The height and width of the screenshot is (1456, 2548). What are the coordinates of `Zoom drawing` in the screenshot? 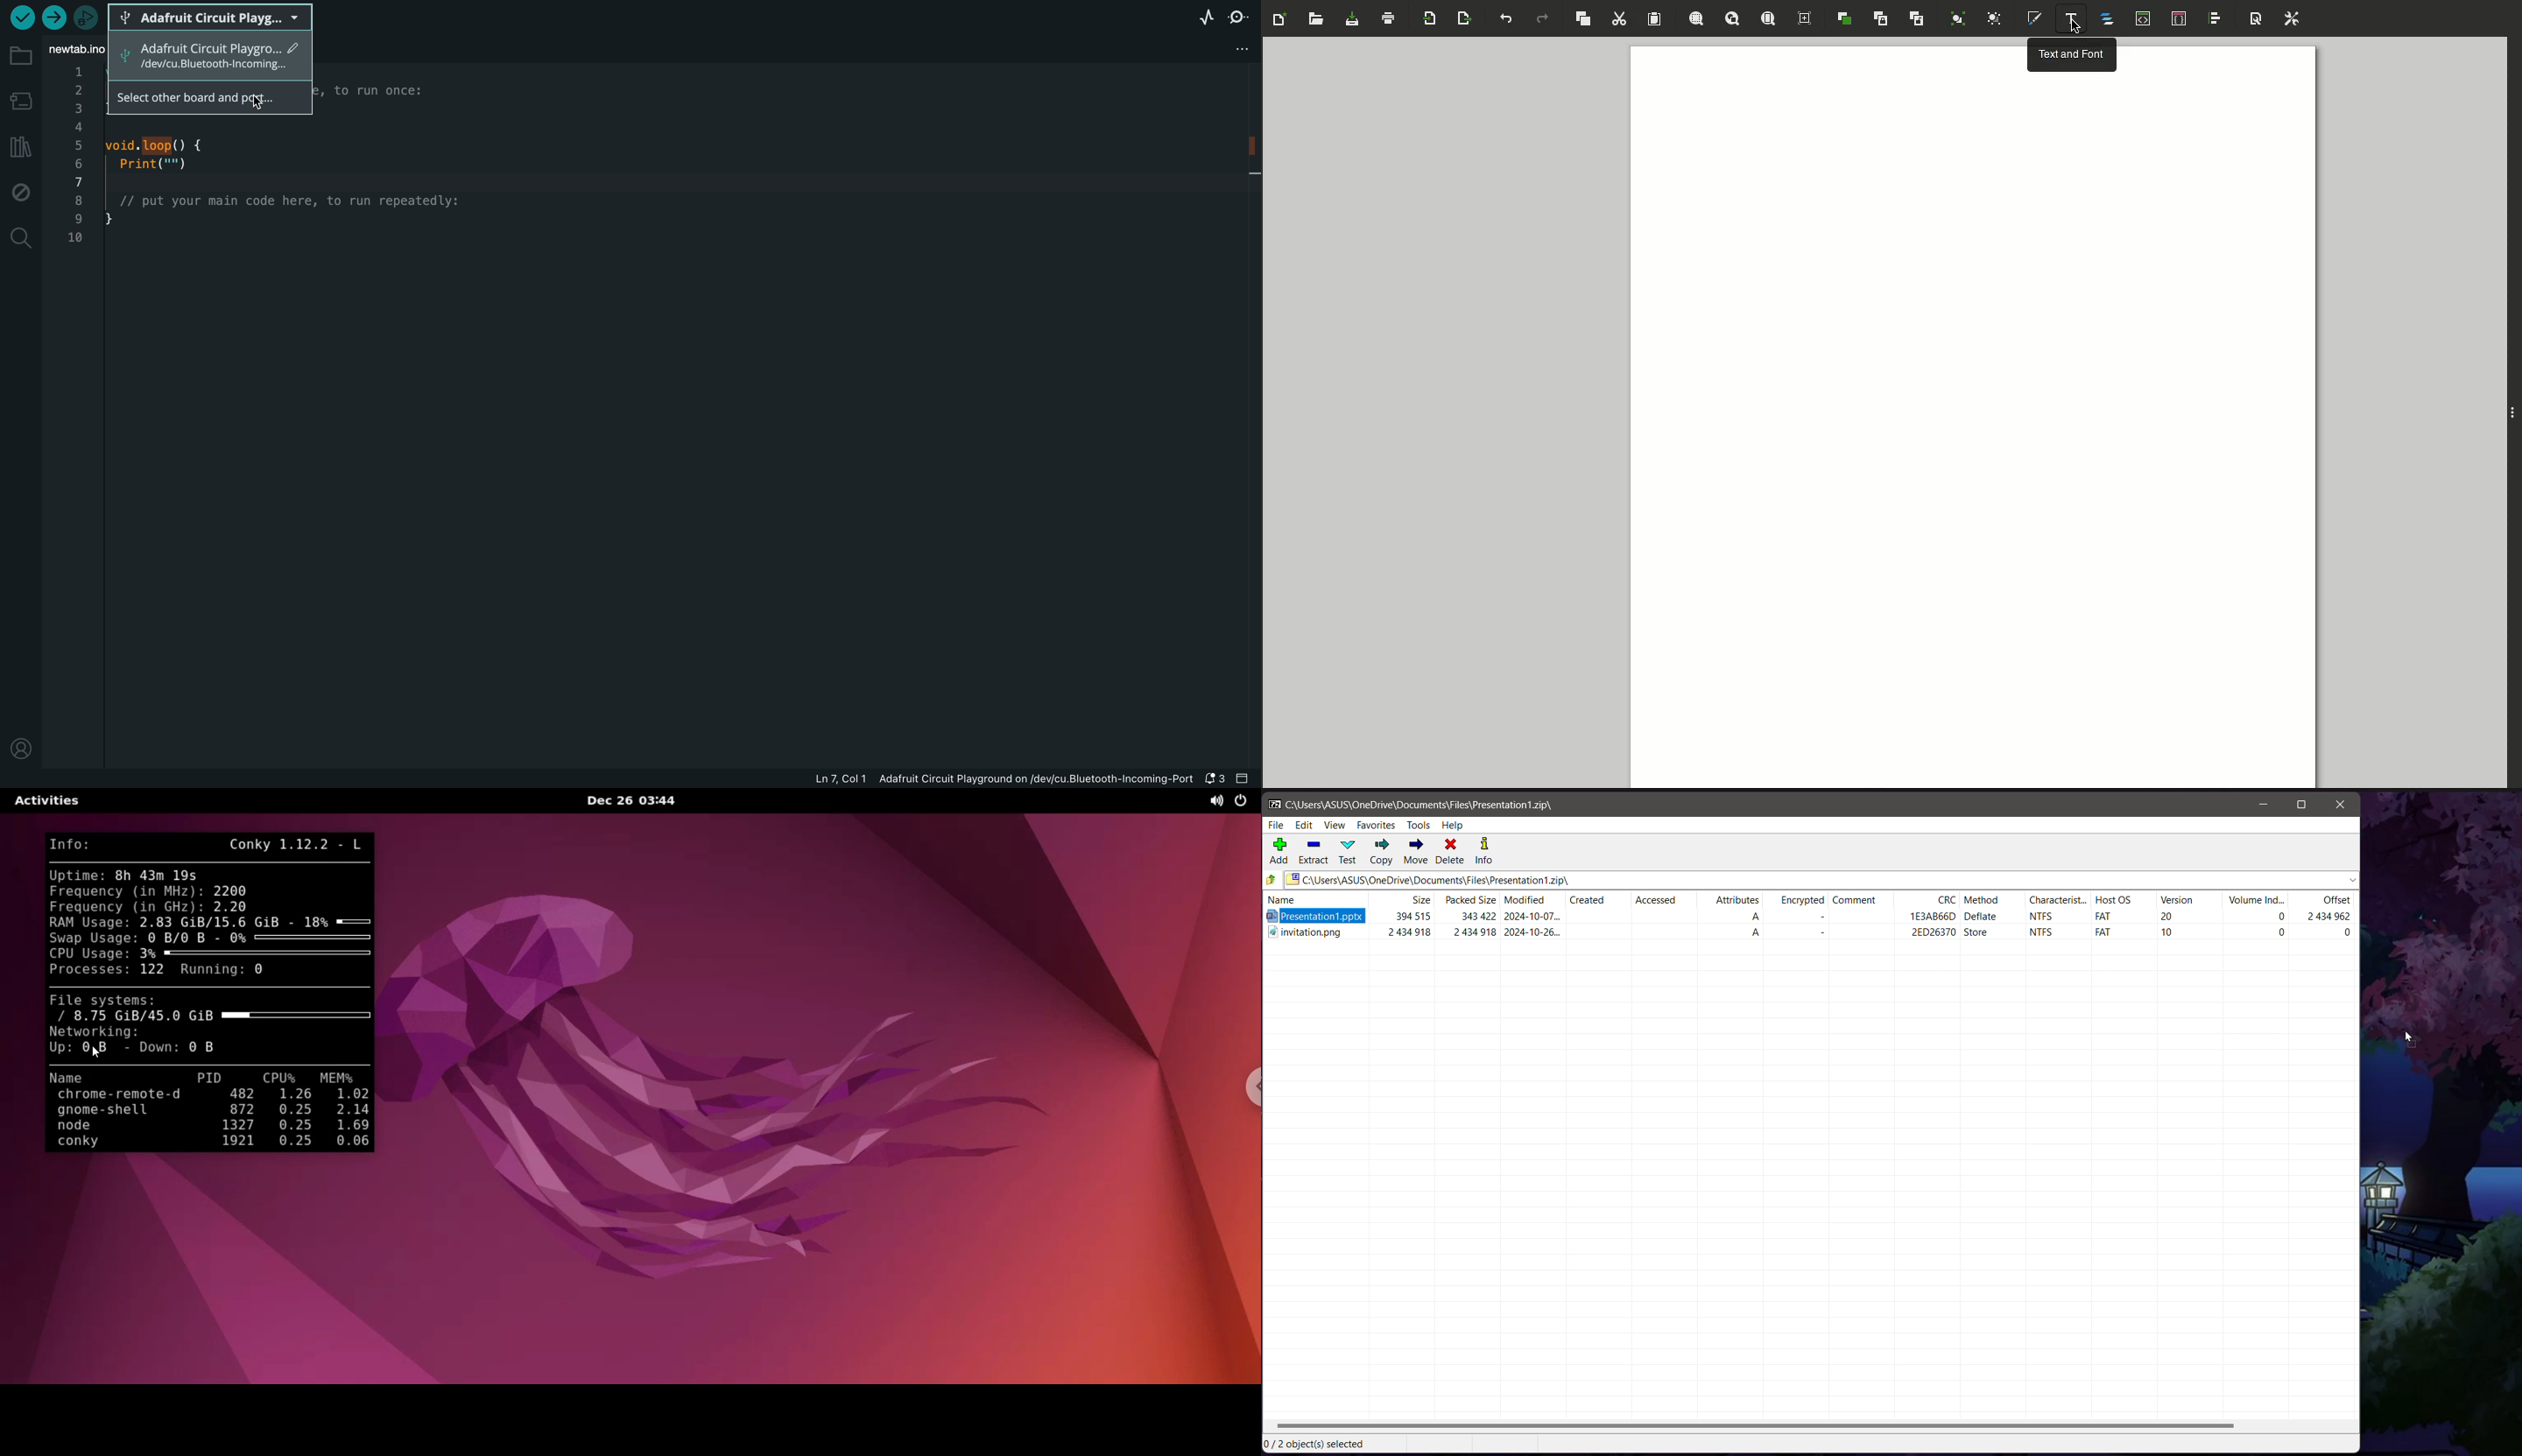 It's located at (1734, 19).